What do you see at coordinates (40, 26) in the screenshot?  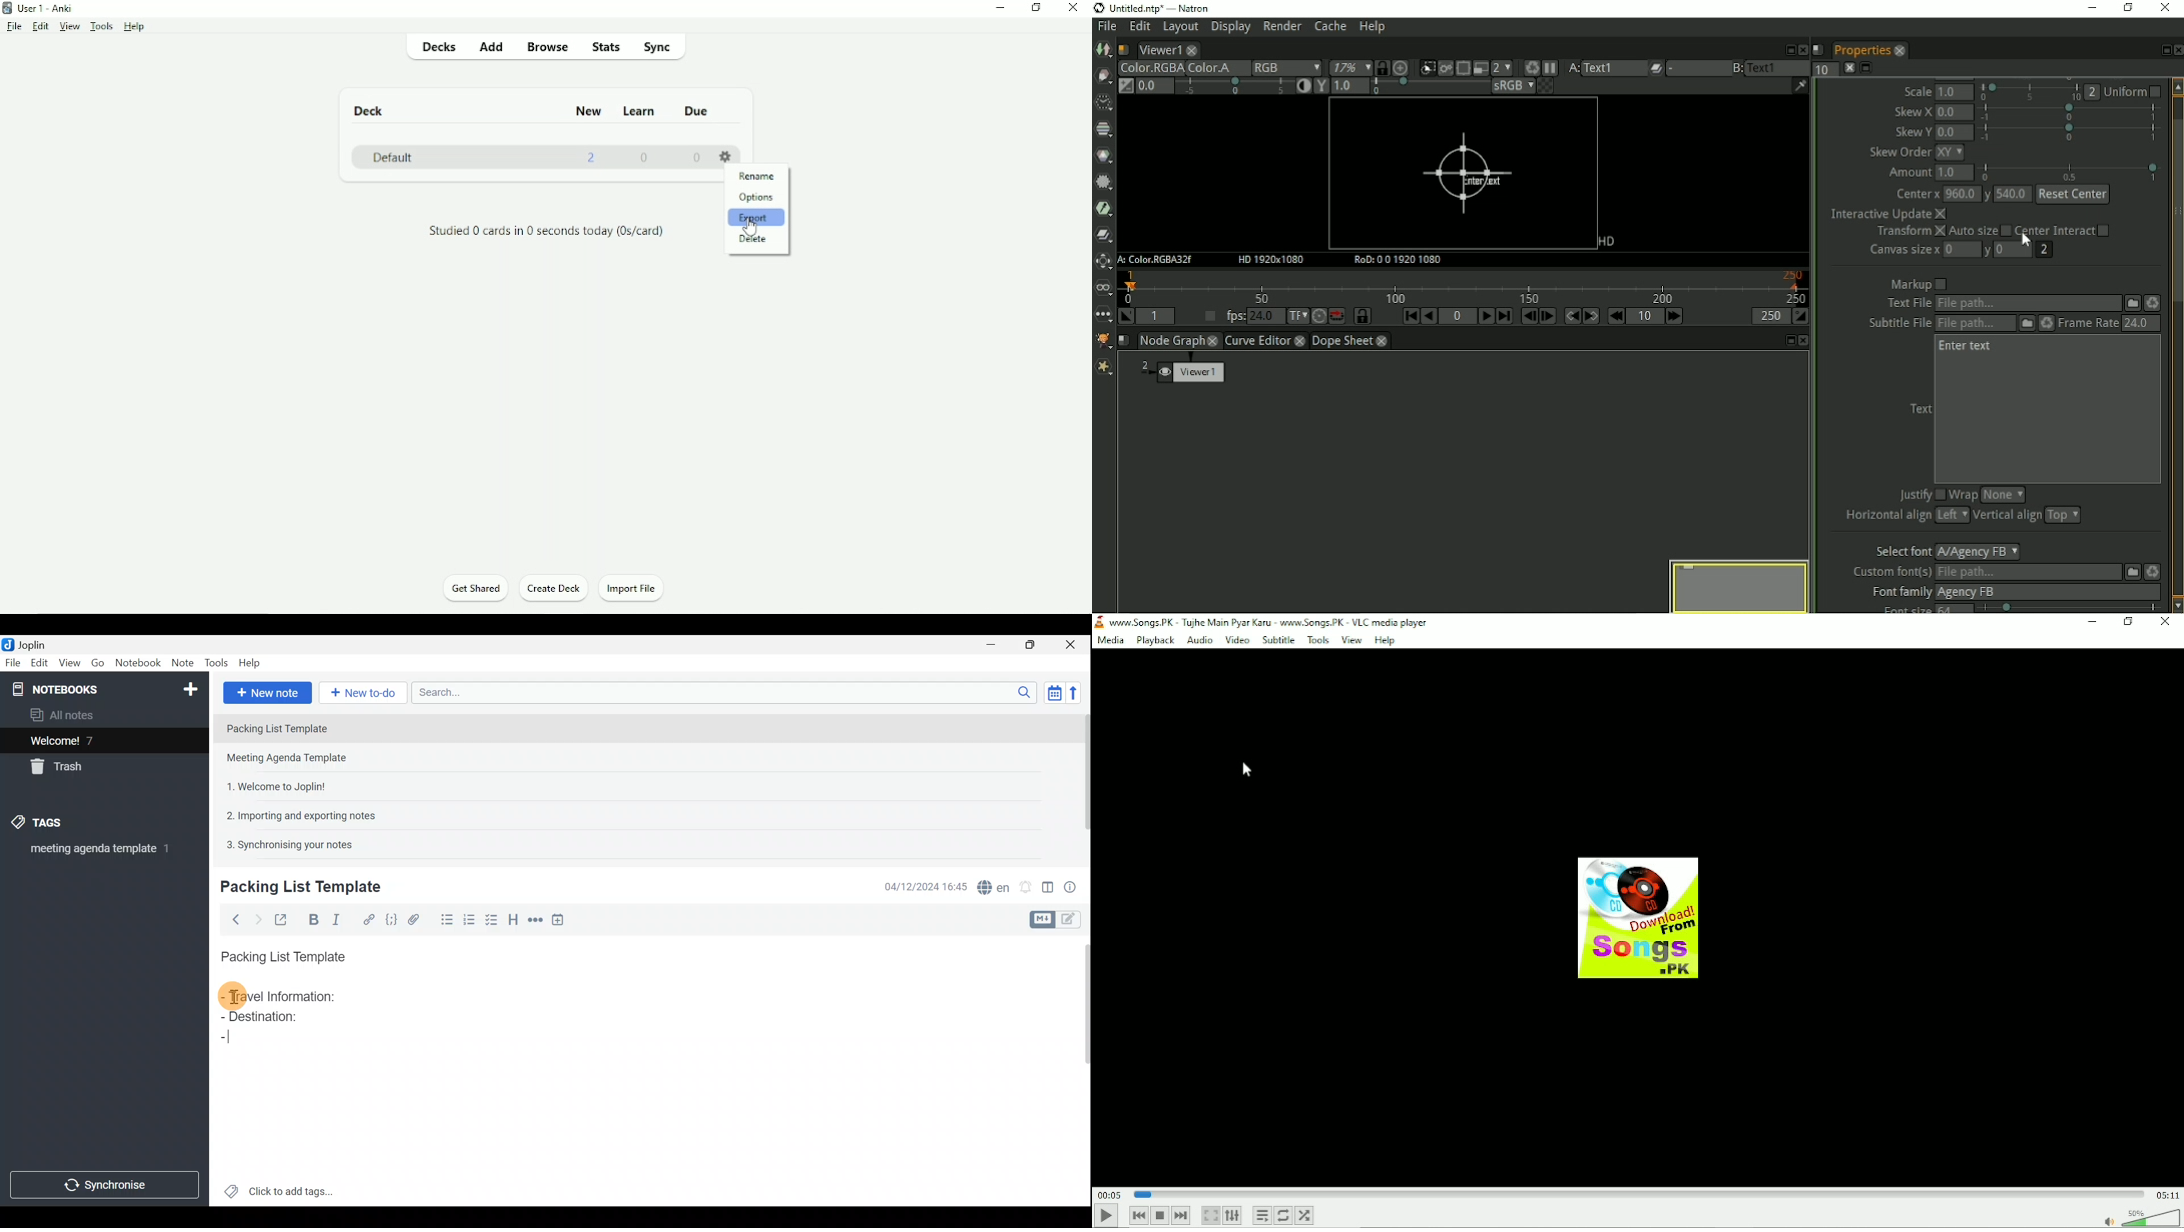 I see `Edit` at bounding box center [40, 26].